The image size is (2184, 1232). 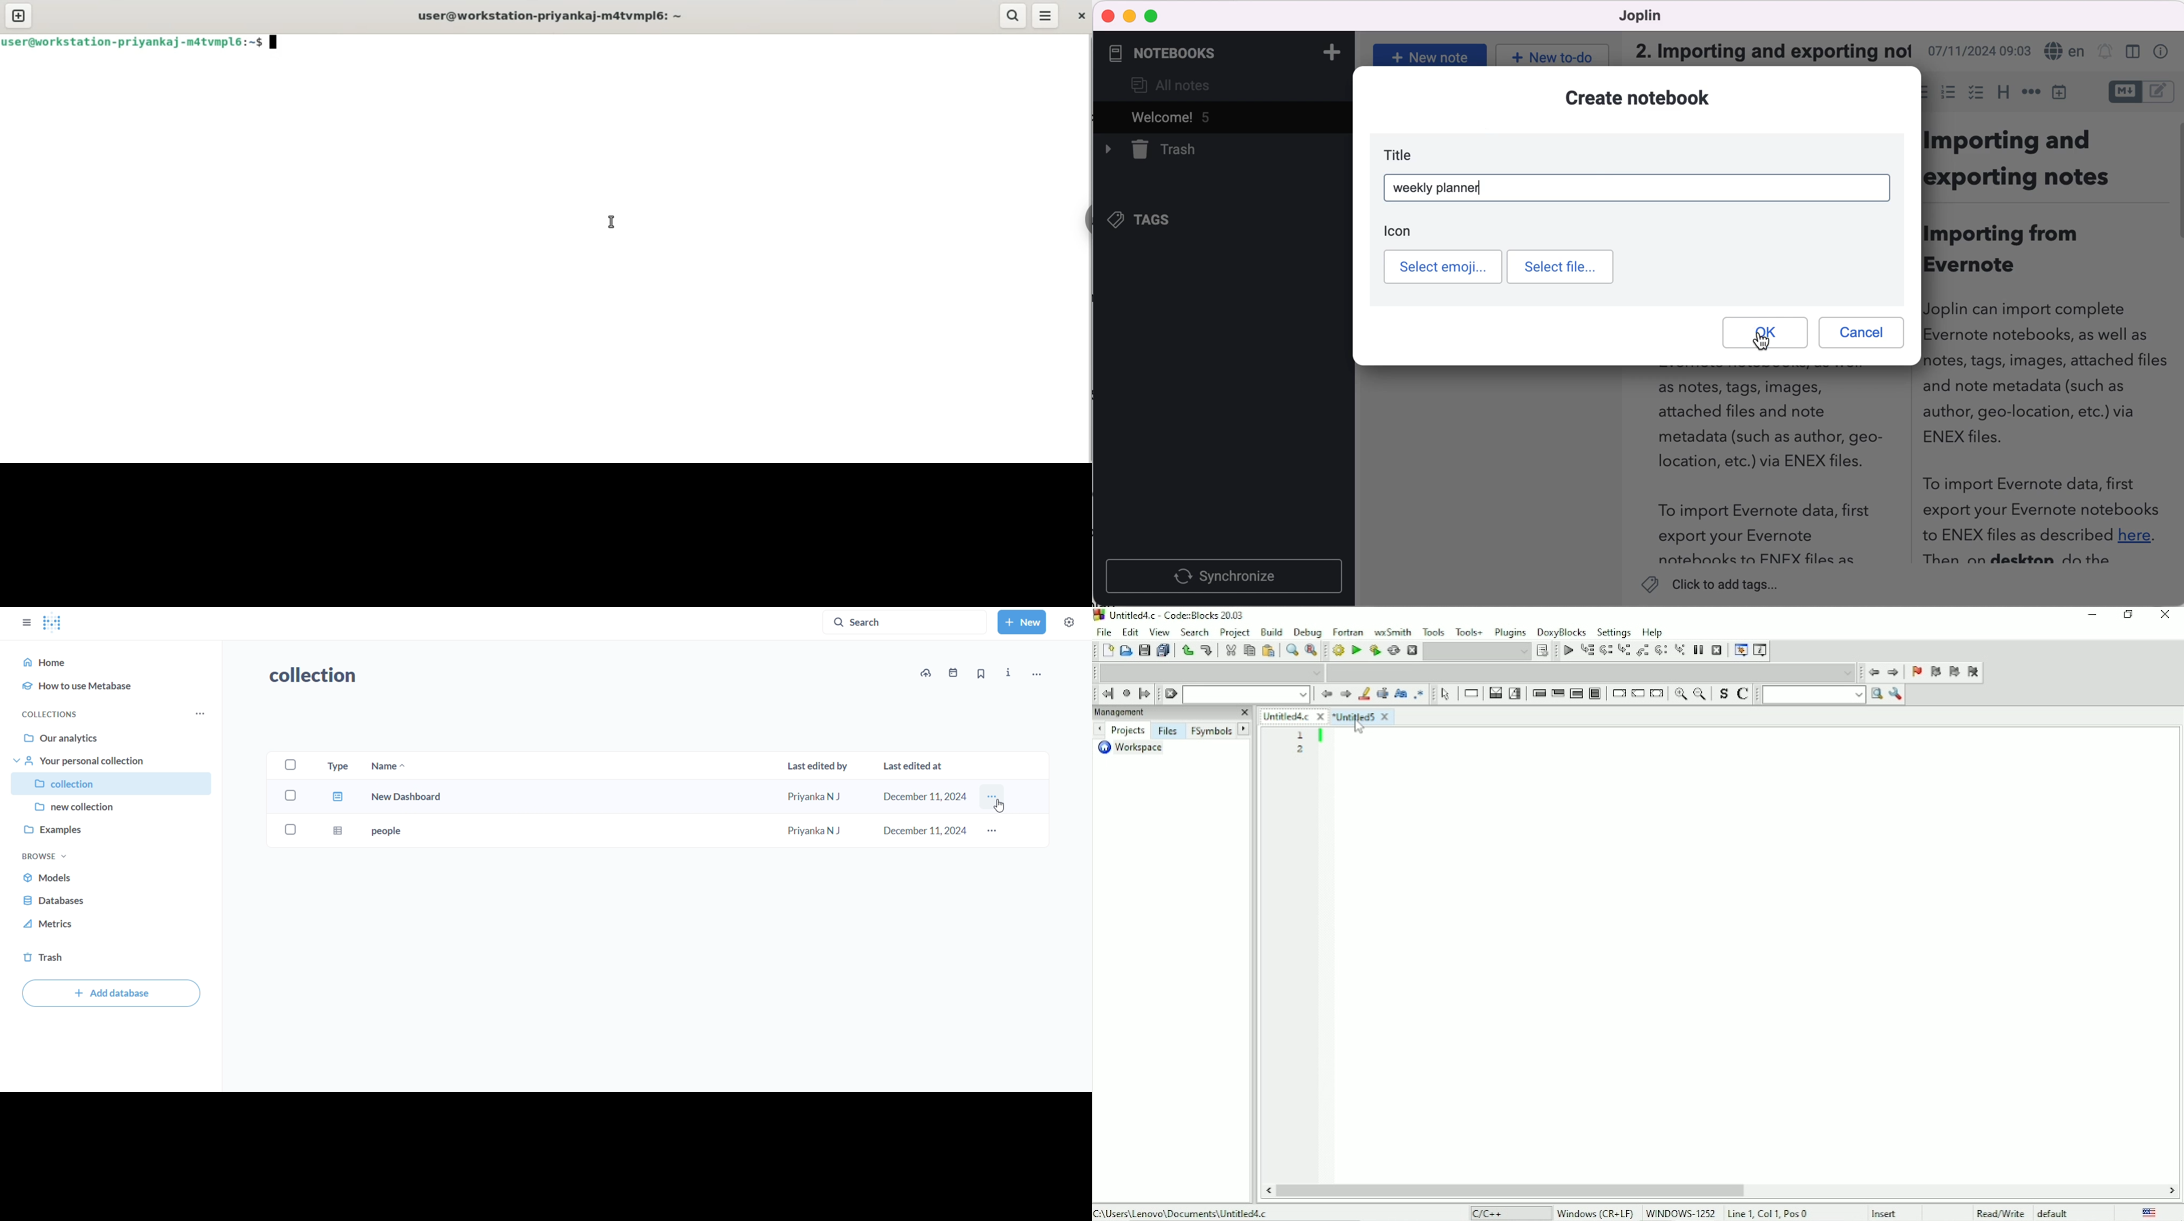 What do you see at coordinates (1355, 651) in the screenshot?
I see `Run` at bounding box center [1355, 651].